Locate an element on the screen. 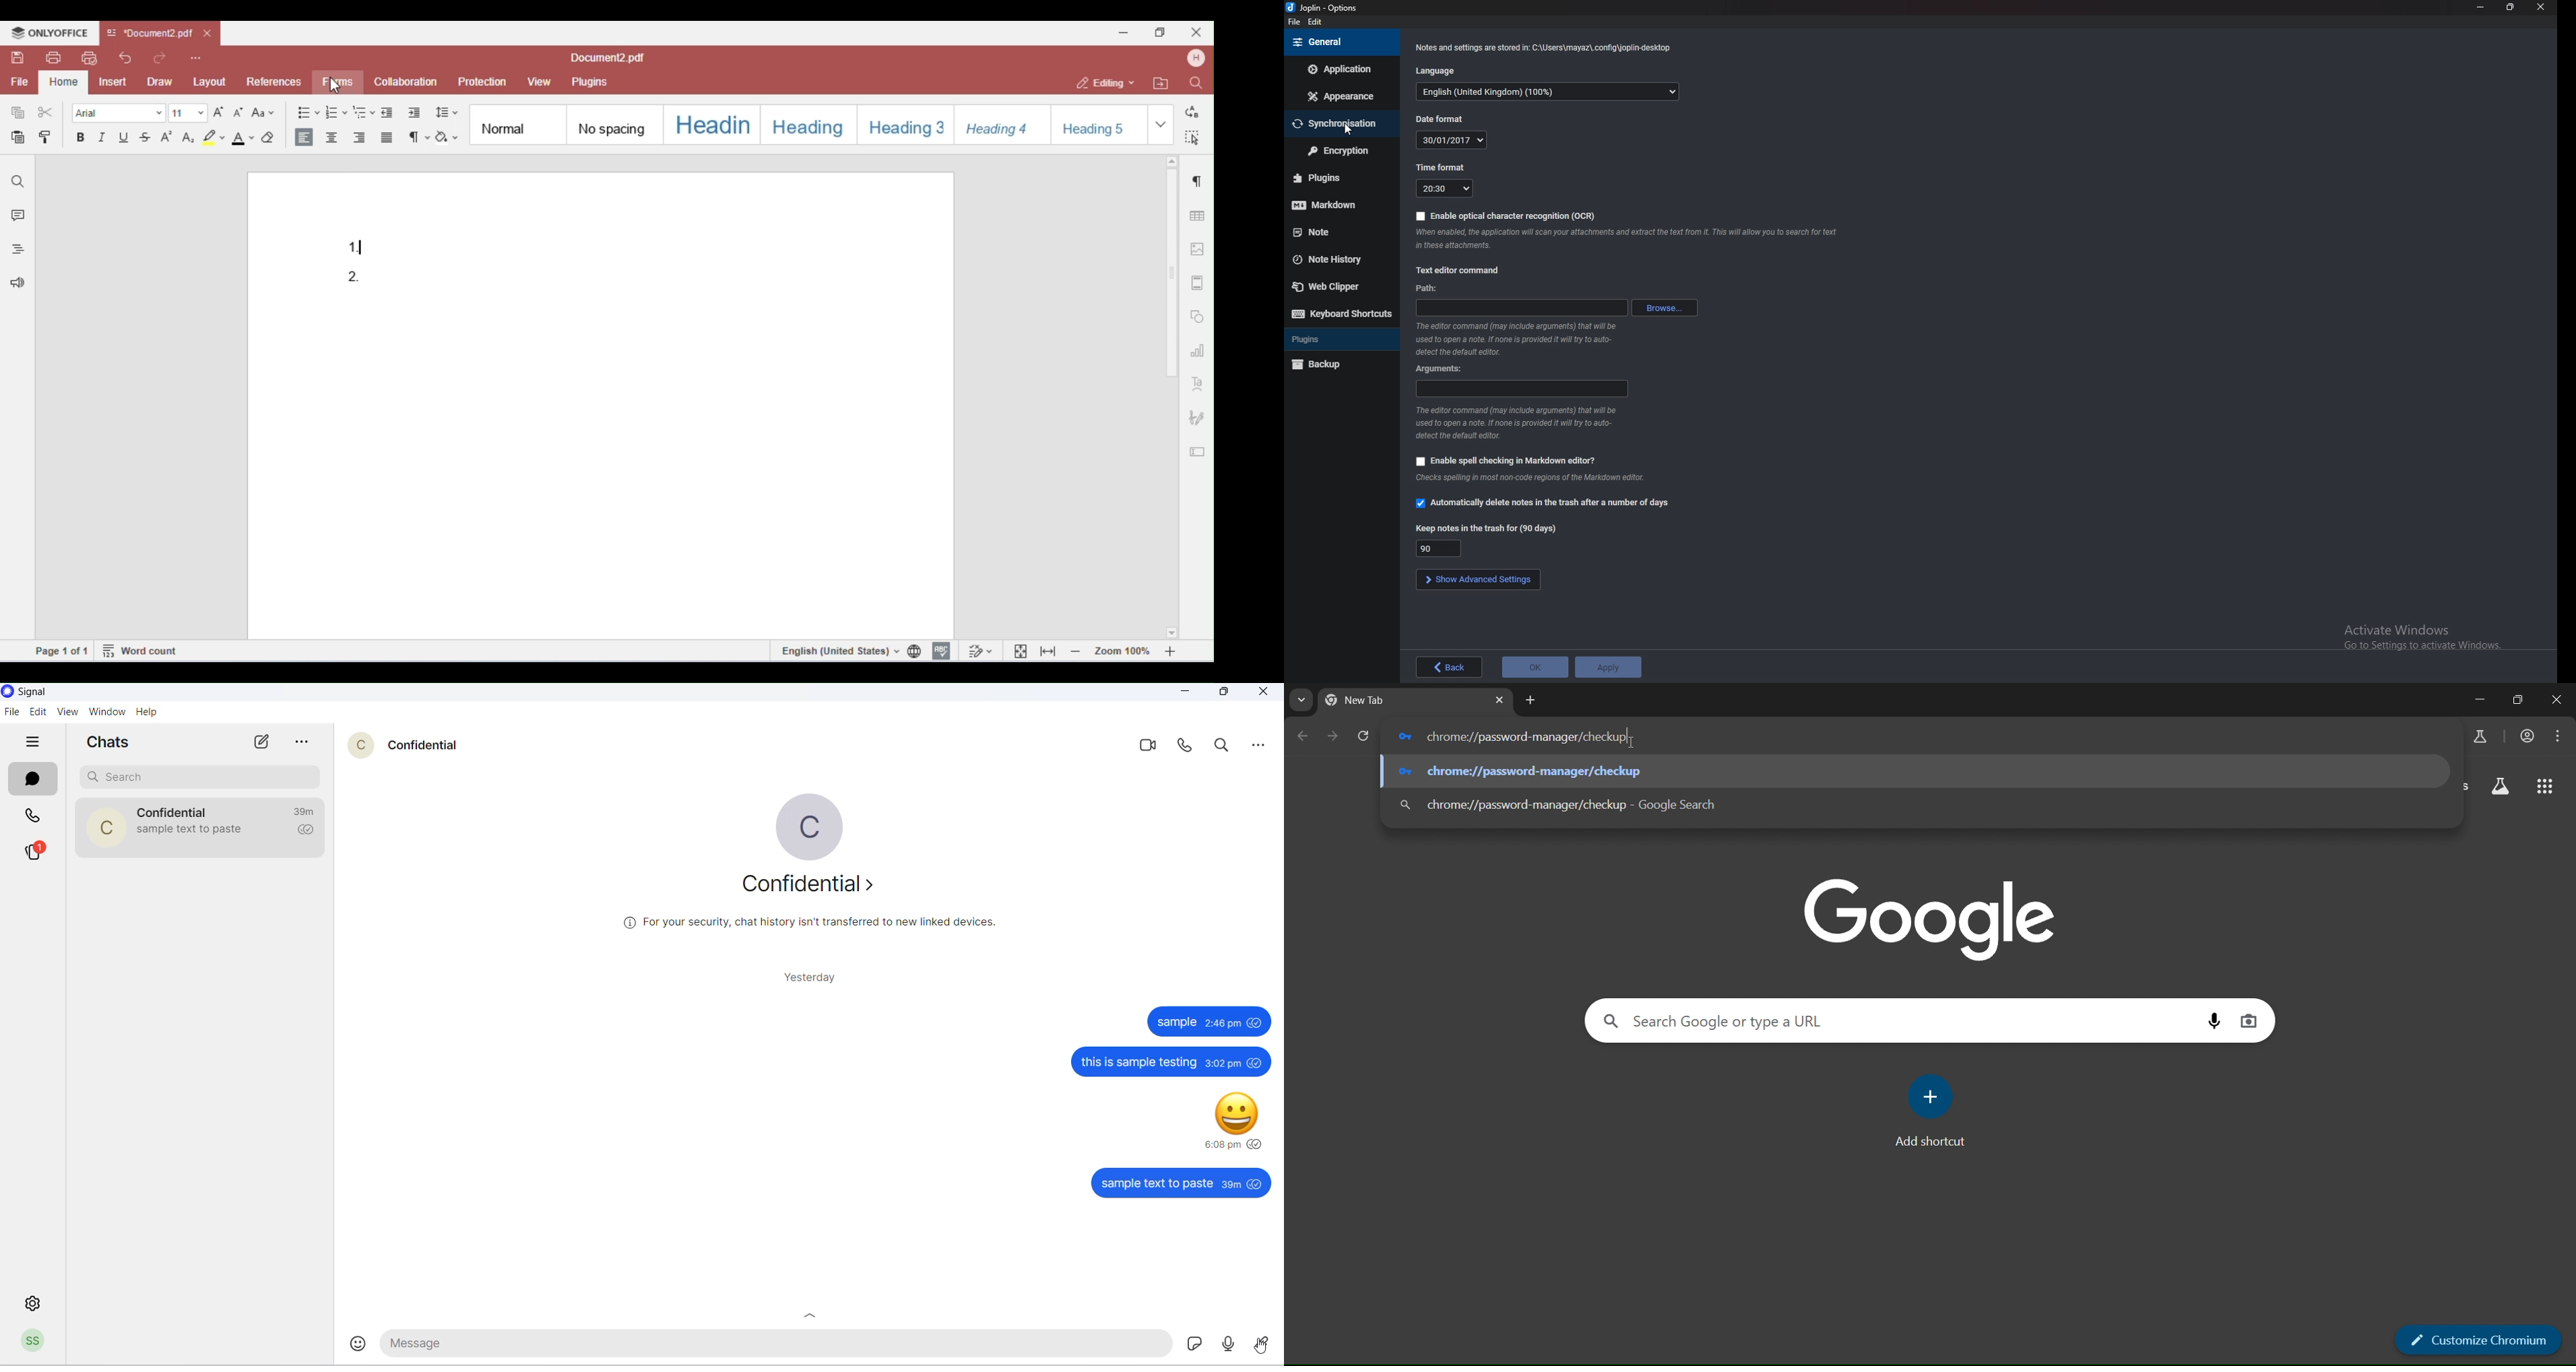 The height and width of the screenshot is (1372, 2576). edit is located at coordinates (1317, 23).